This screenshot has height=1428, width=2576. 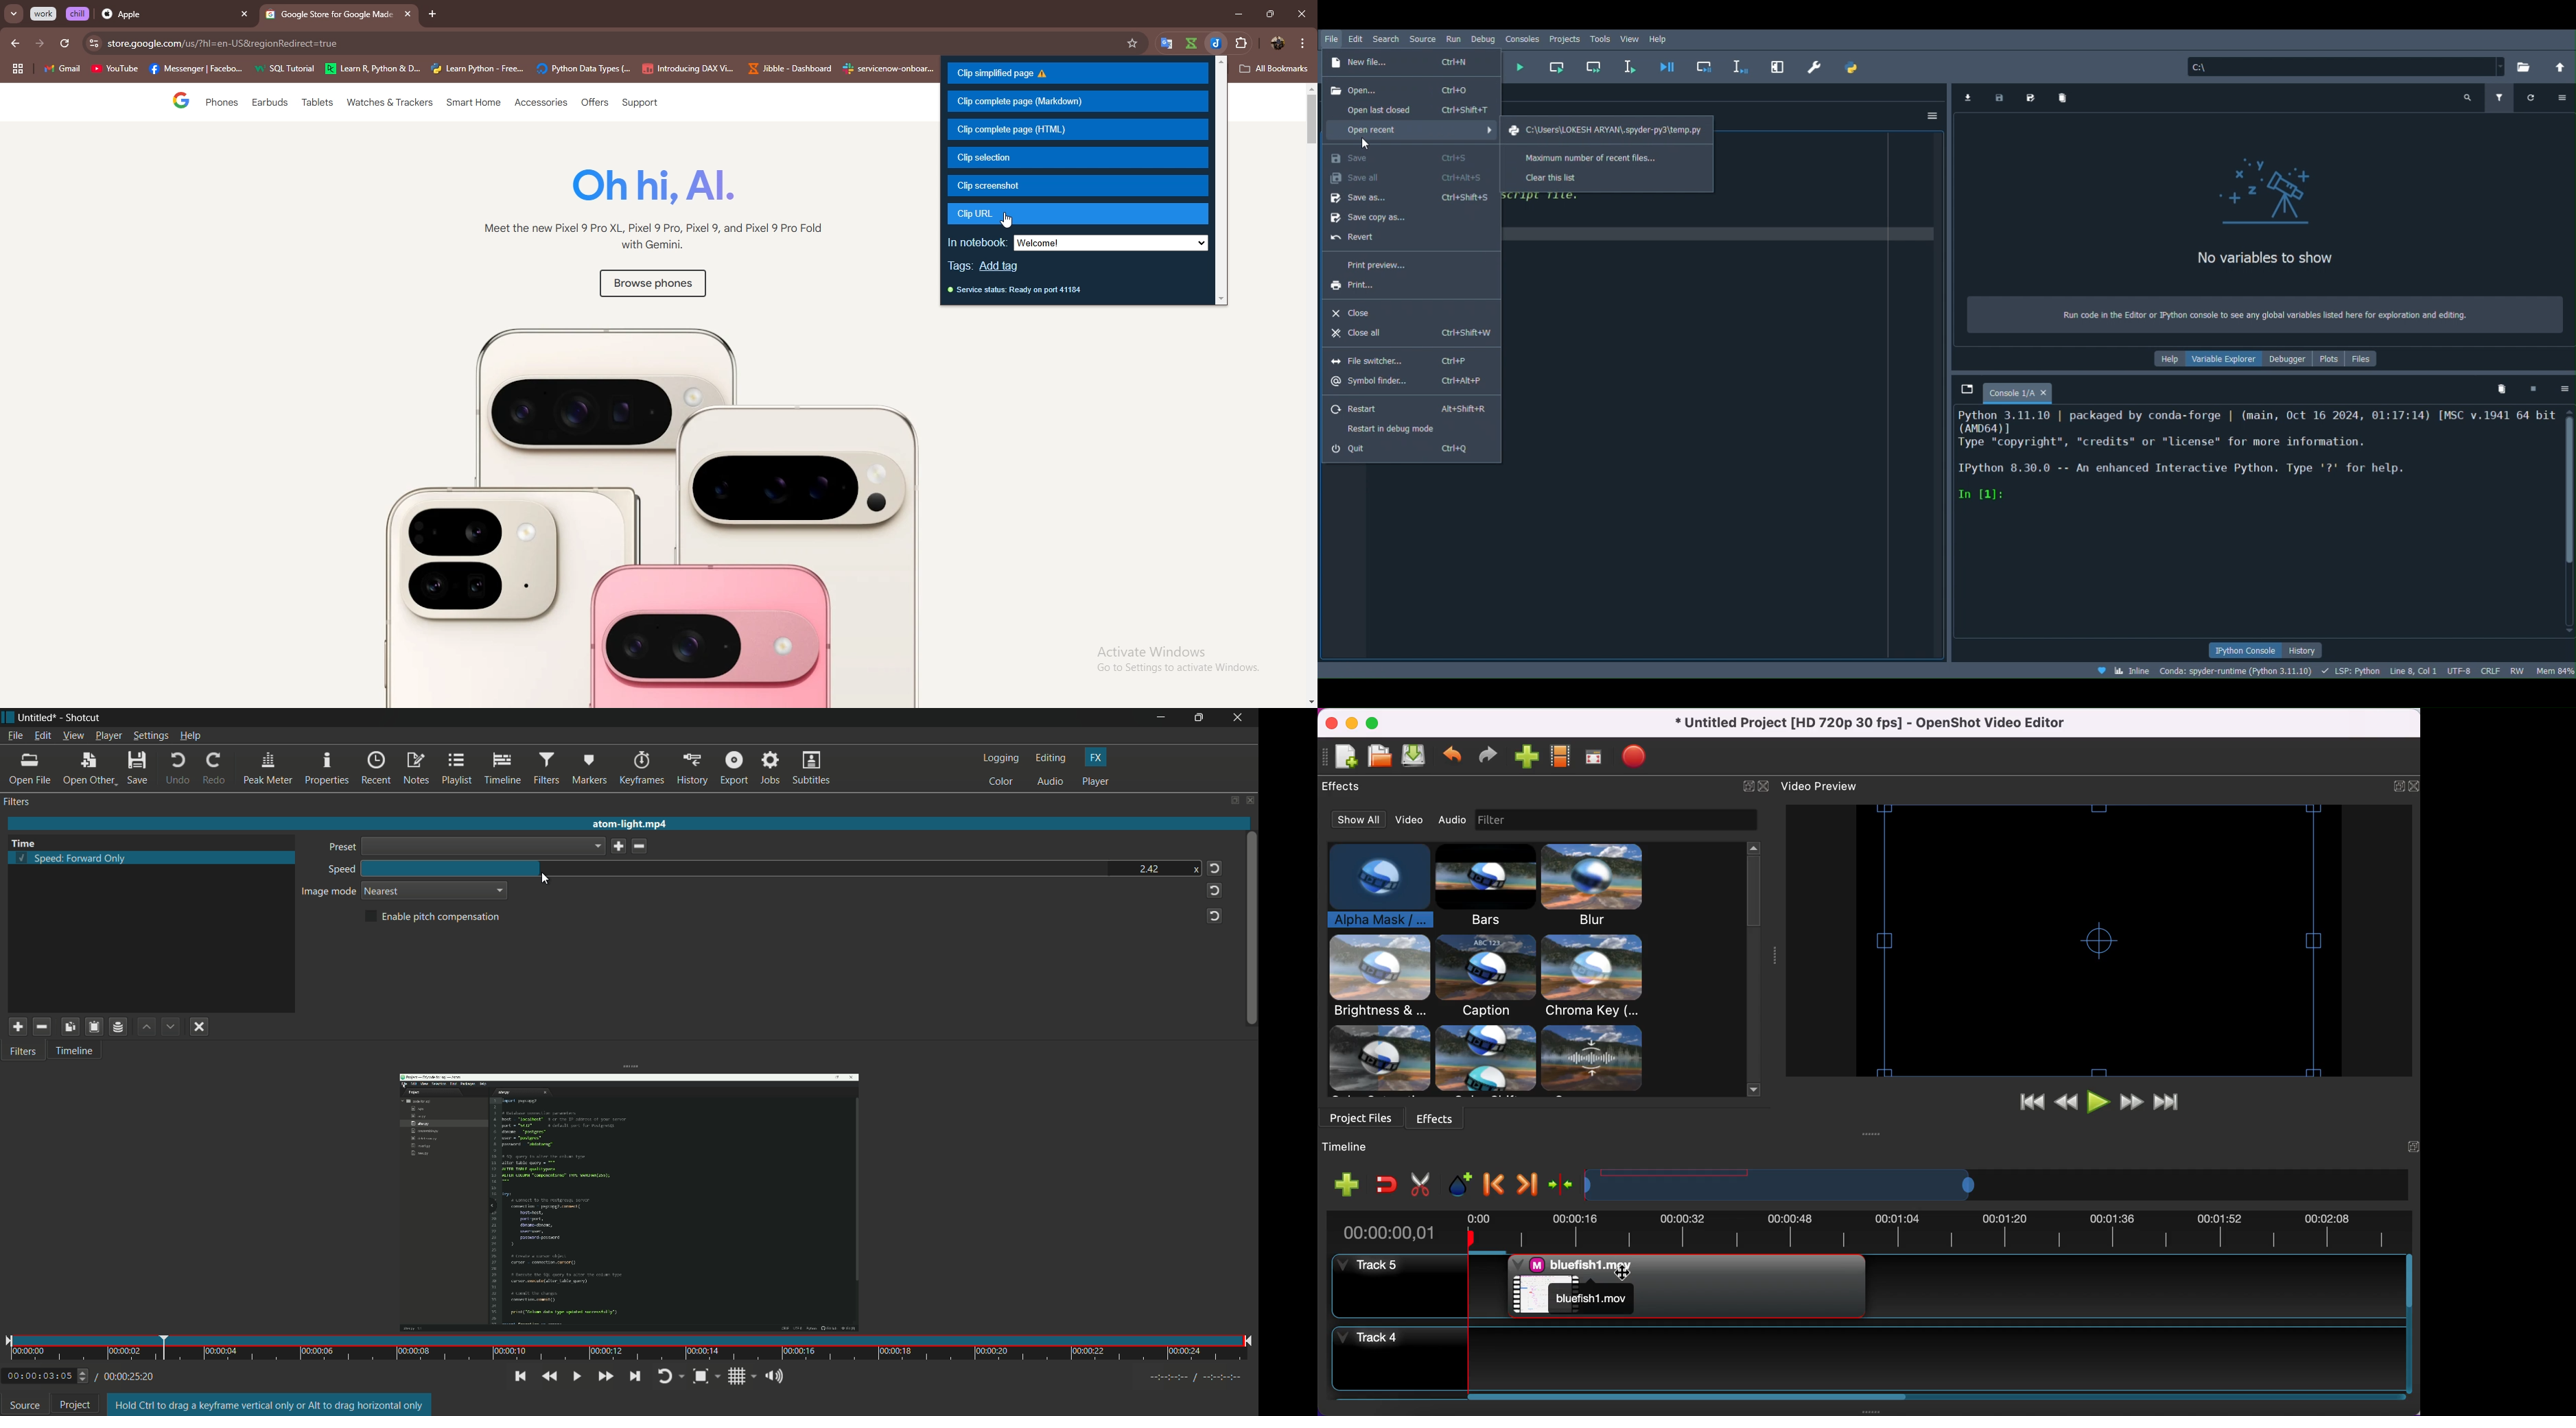 What do you see at coordinates (1234, 14) in the screenshot?
I see `minimize` at bounding box center [1234, 14].